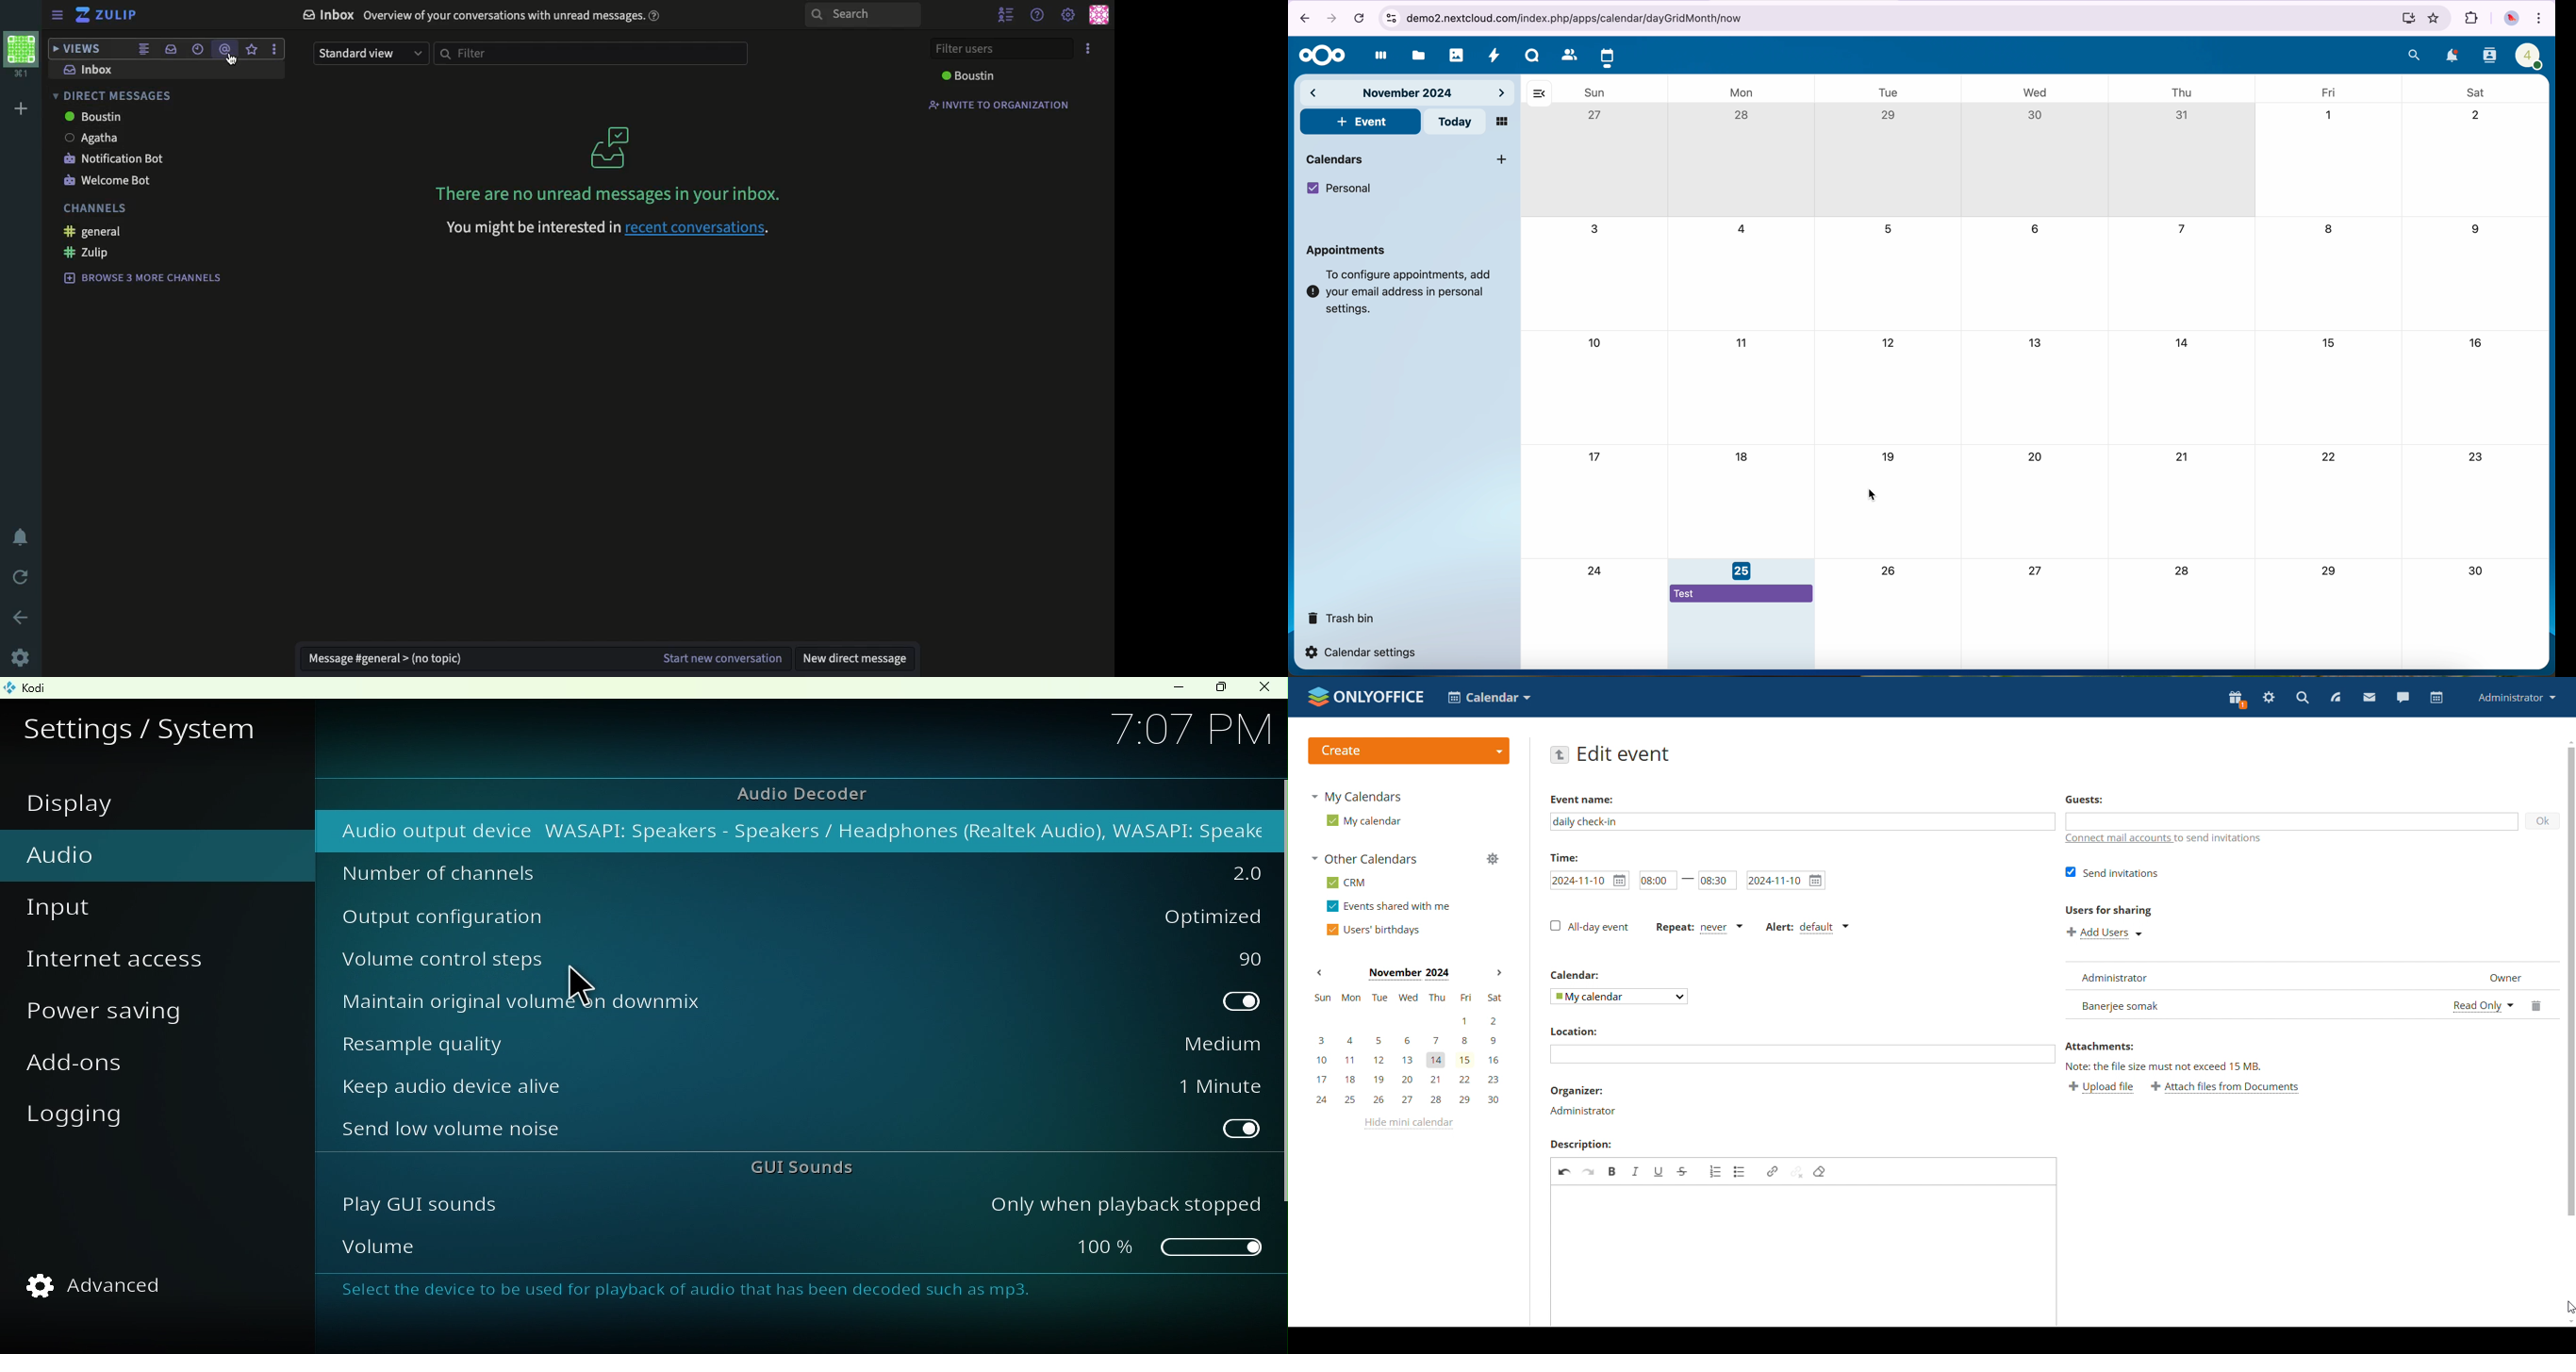 This screenshot has height=1372, width=2576. Describe the element at coordinates (2183, 572) in the screenshot. I see `28` at that location.